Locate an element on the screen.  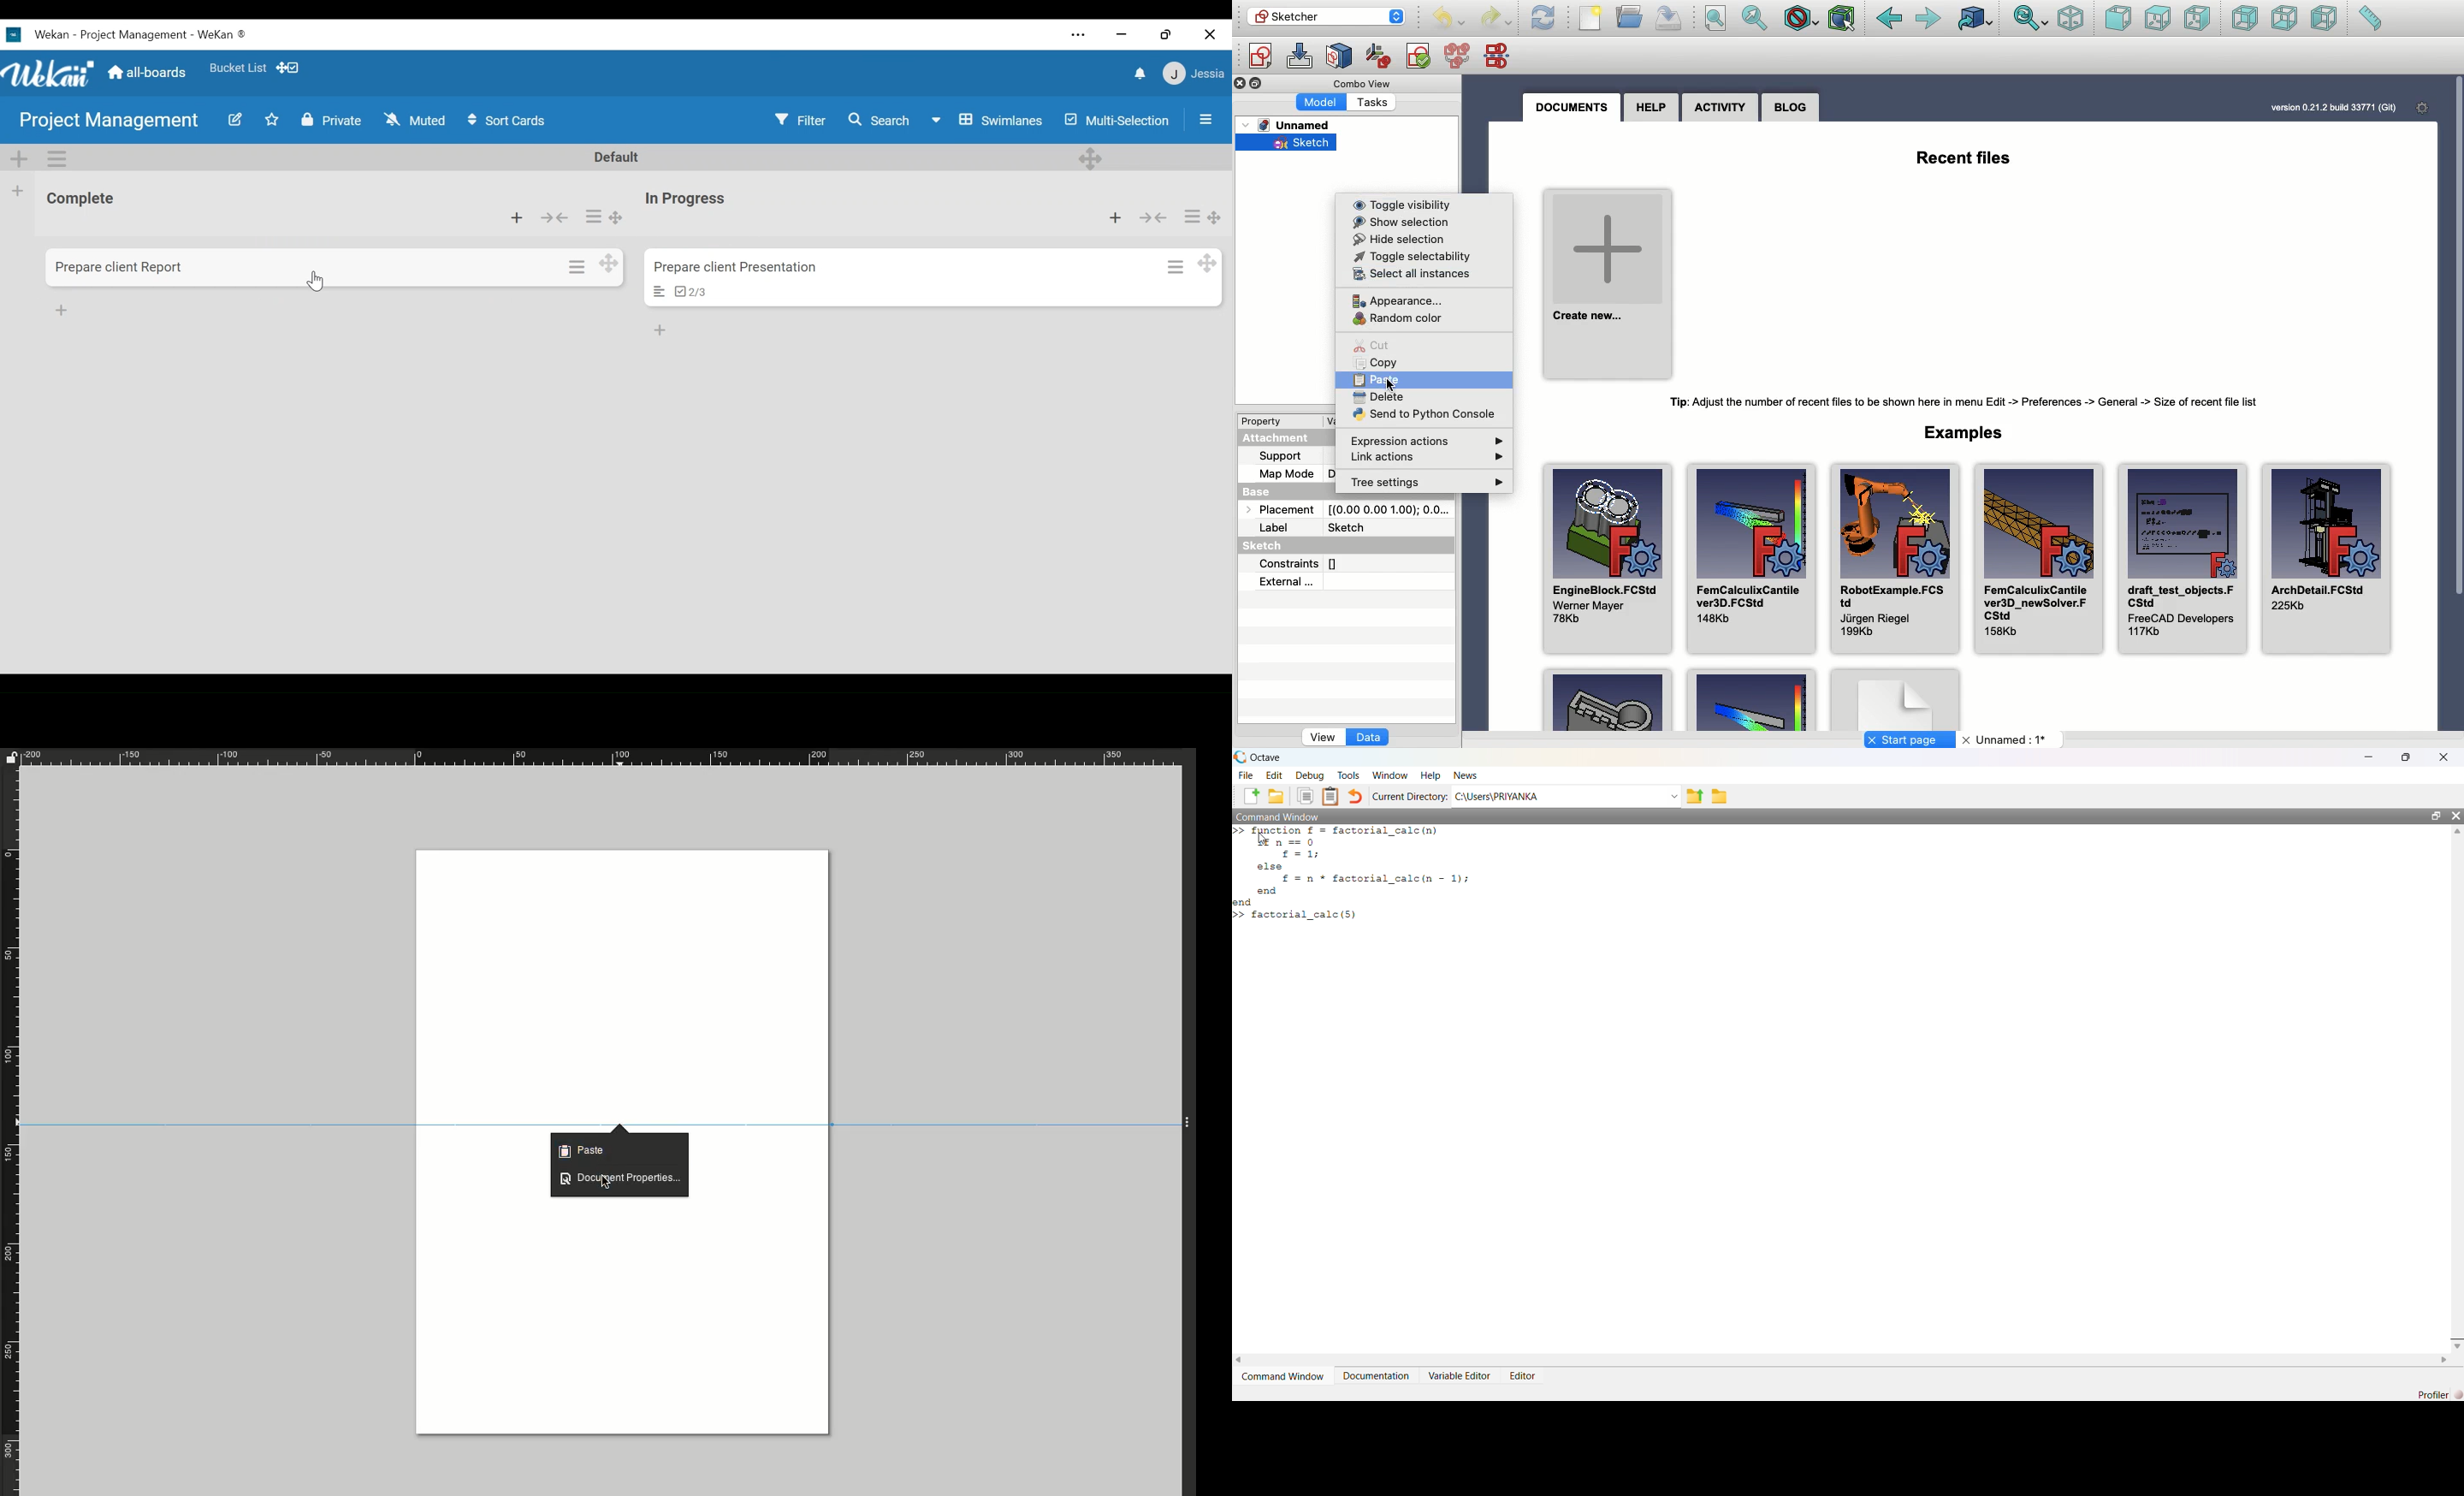
Sketch is located at coordinates (1288, 145).